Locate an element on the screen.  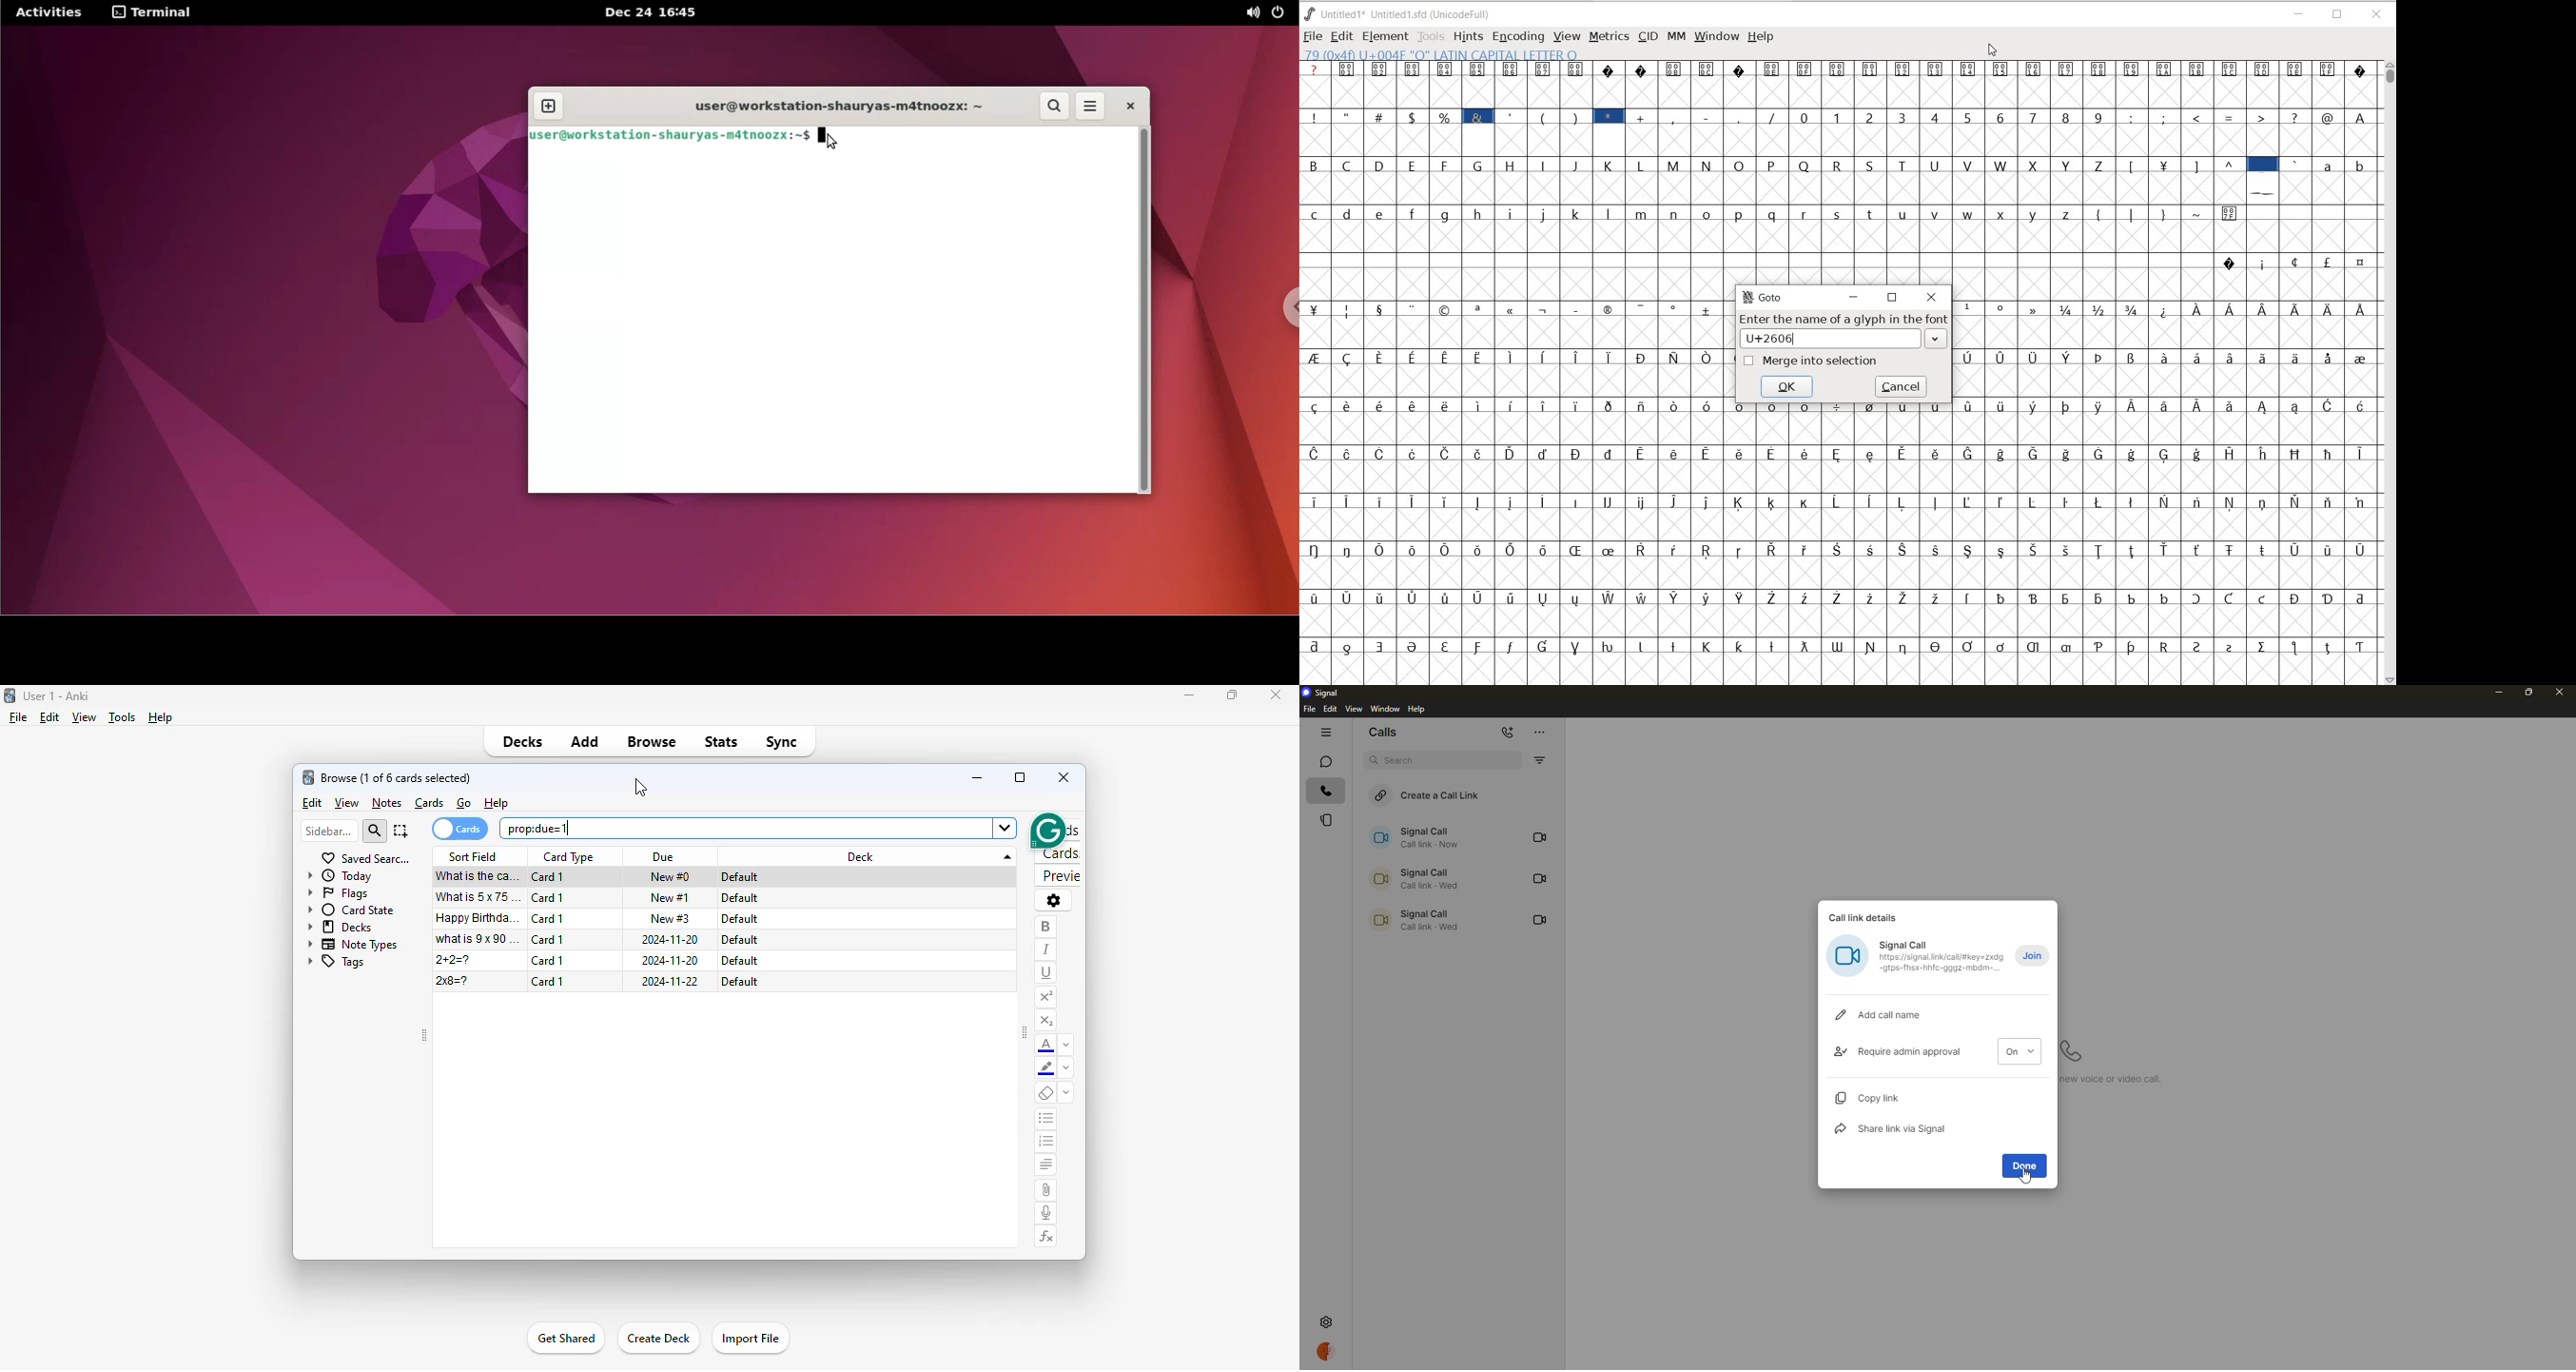
maximize is located at coordinates (1231, 694).